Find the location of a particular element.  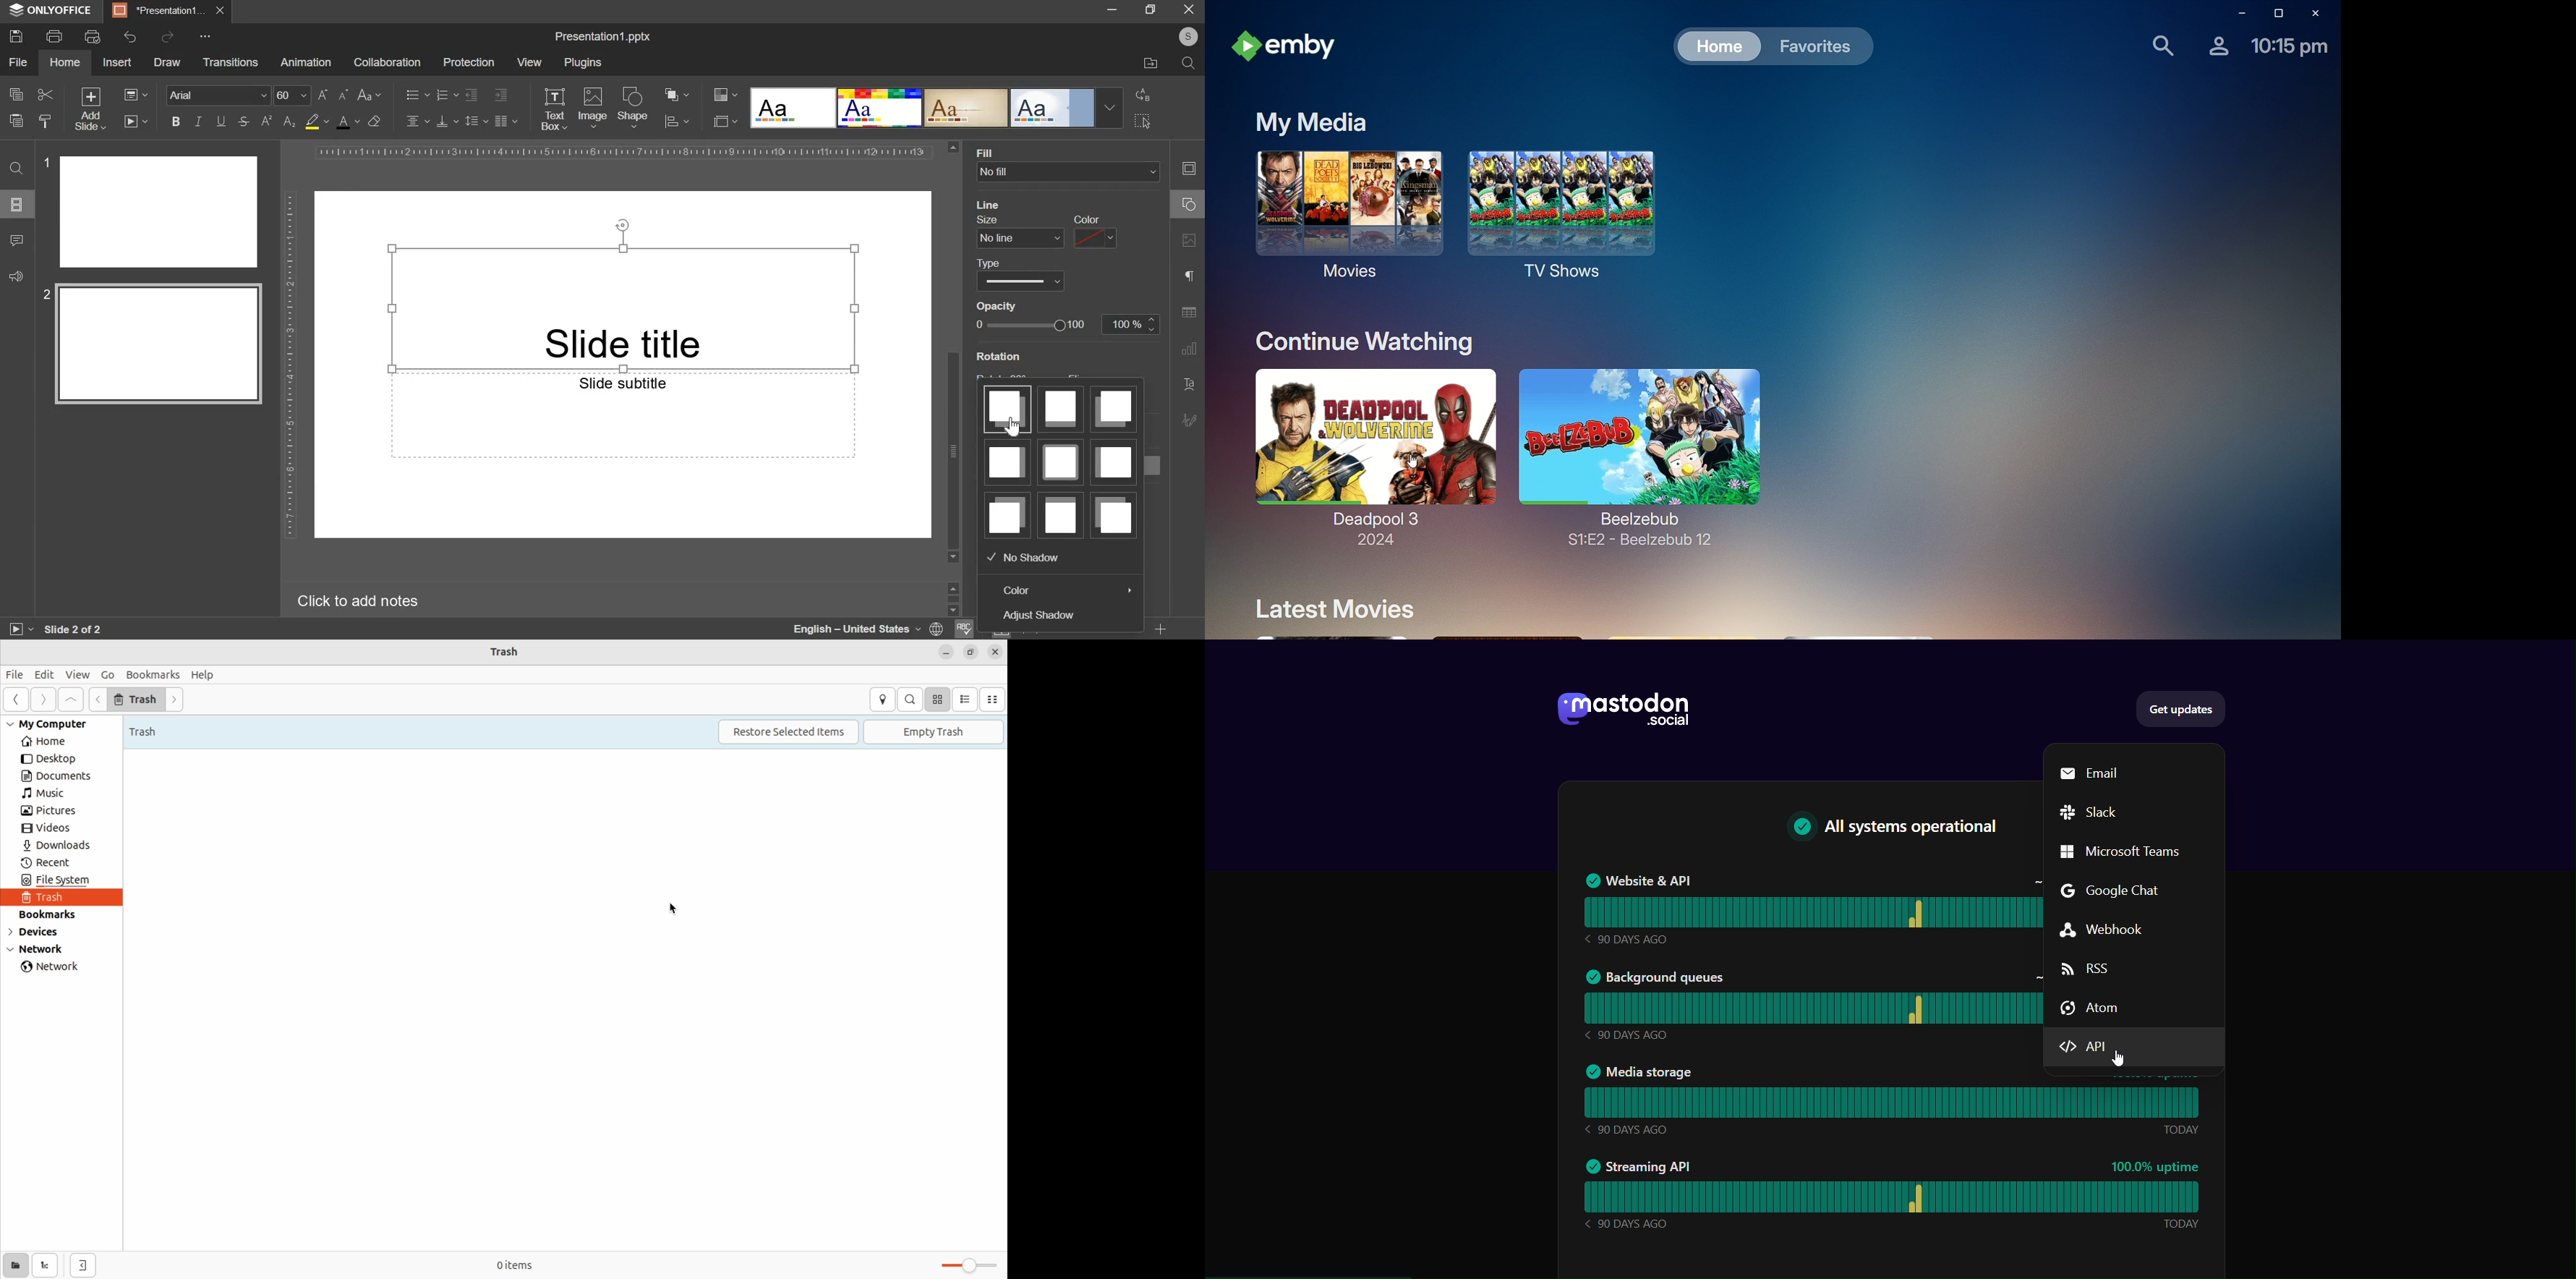

vertical alignment is located at coordinates (448, 120).